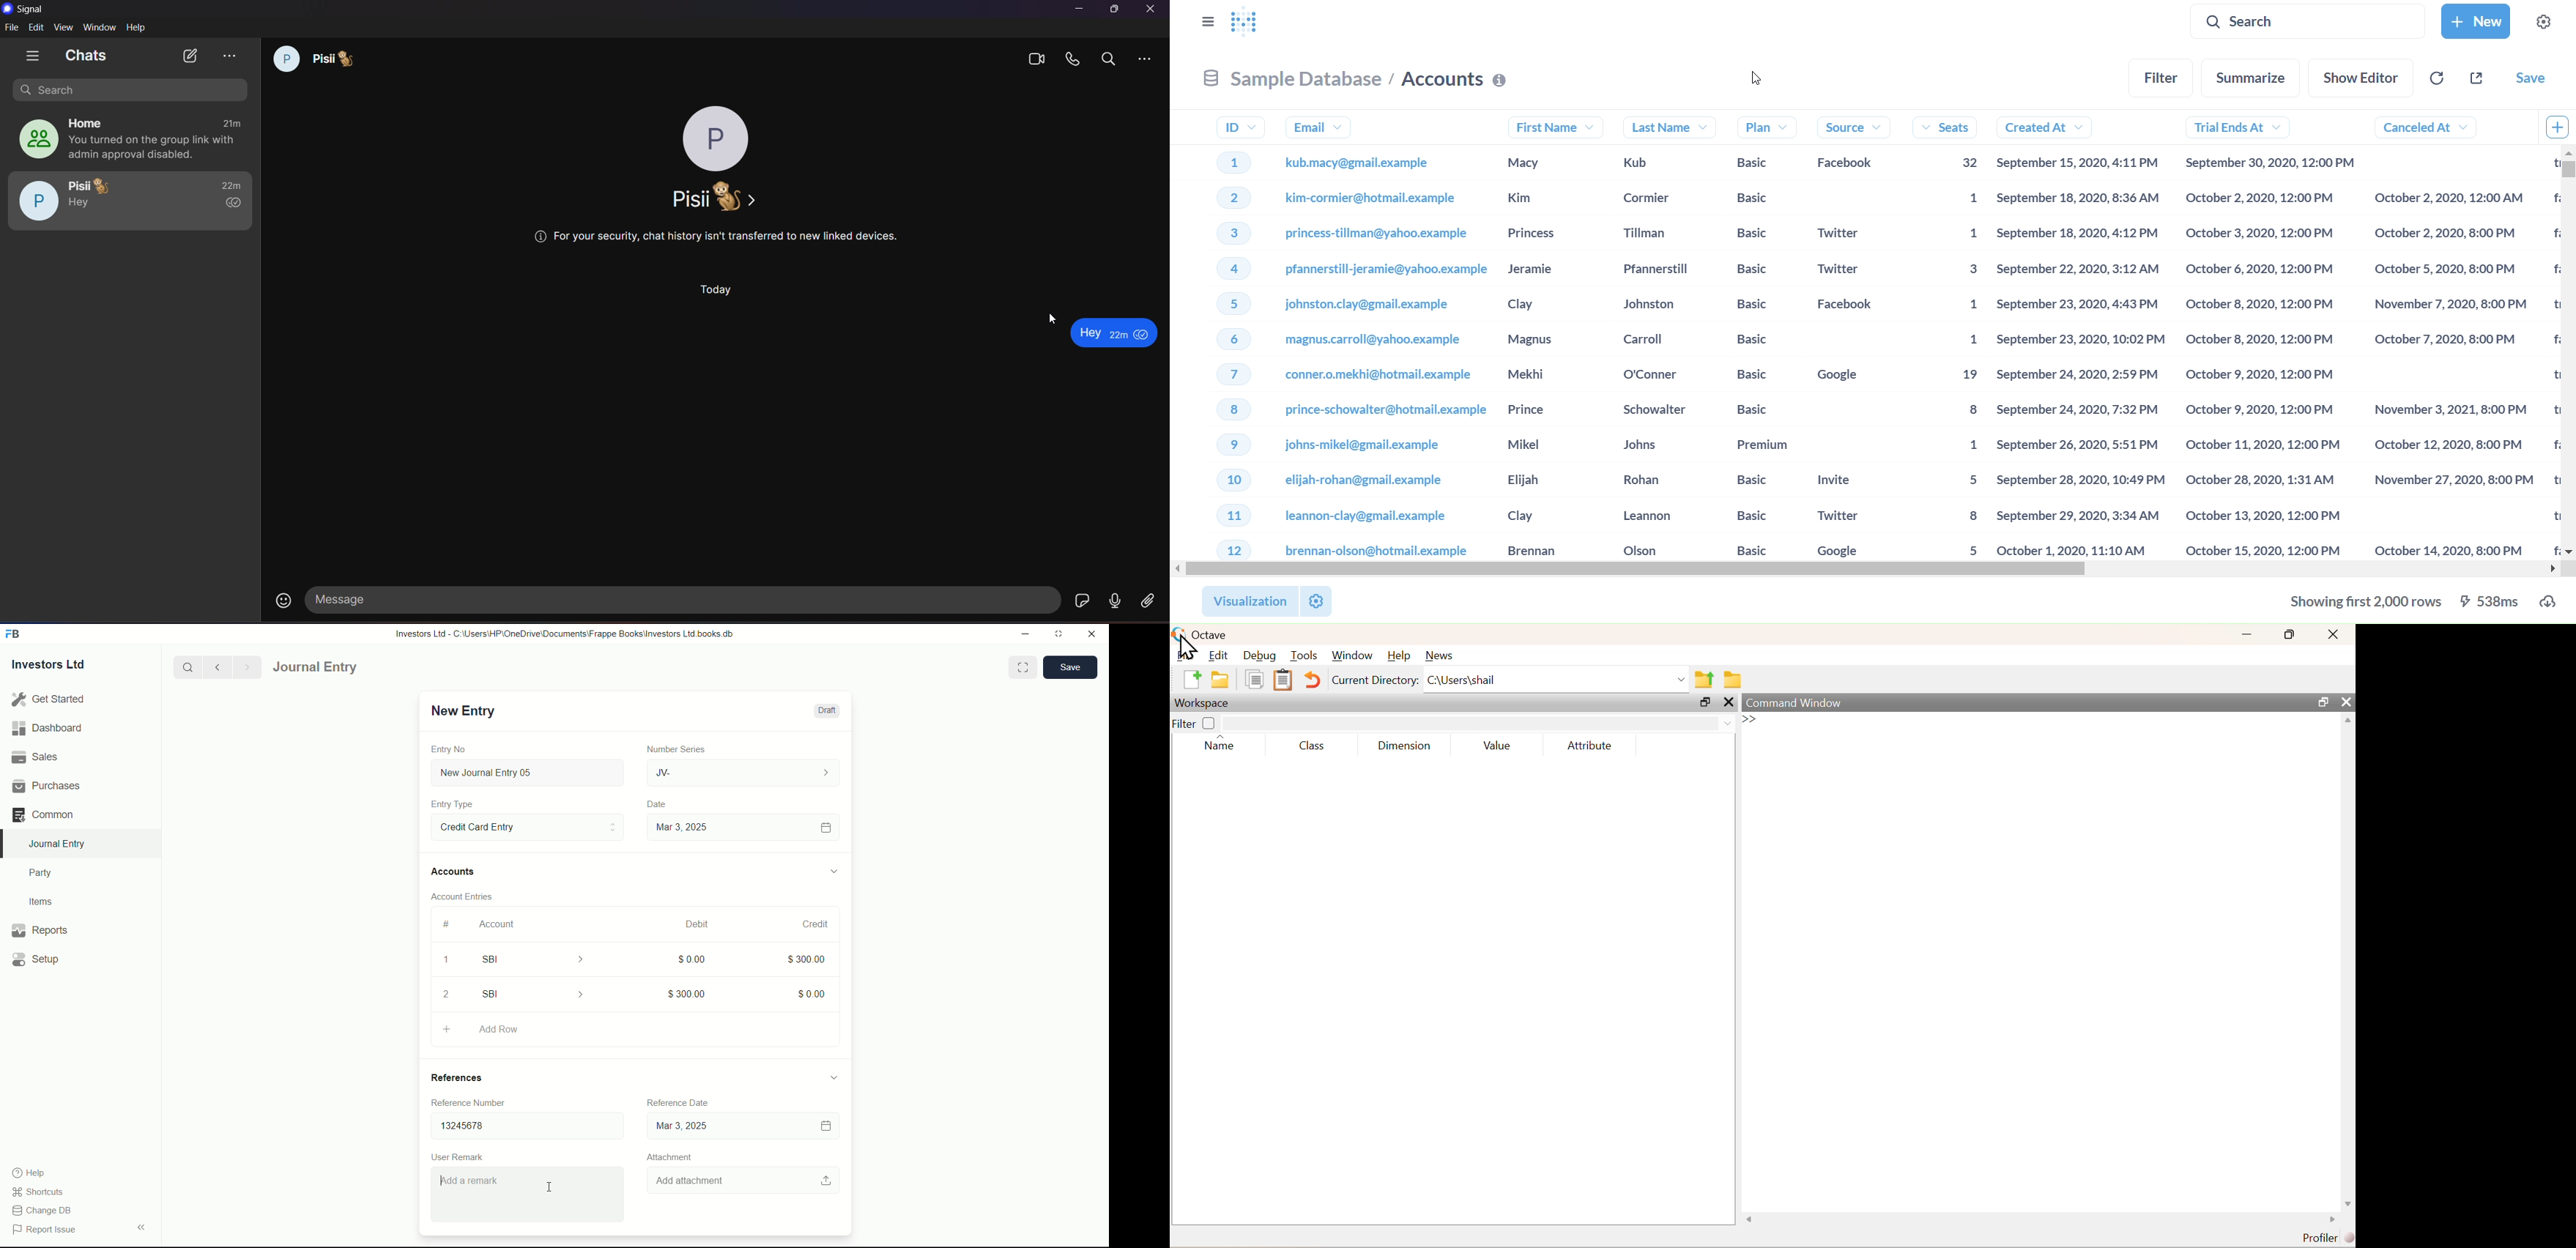 This screenshot has height=1260, width=2576. Describe the element at coordinates (813, 991) in the screenshot. I see `$0.00` at that location.